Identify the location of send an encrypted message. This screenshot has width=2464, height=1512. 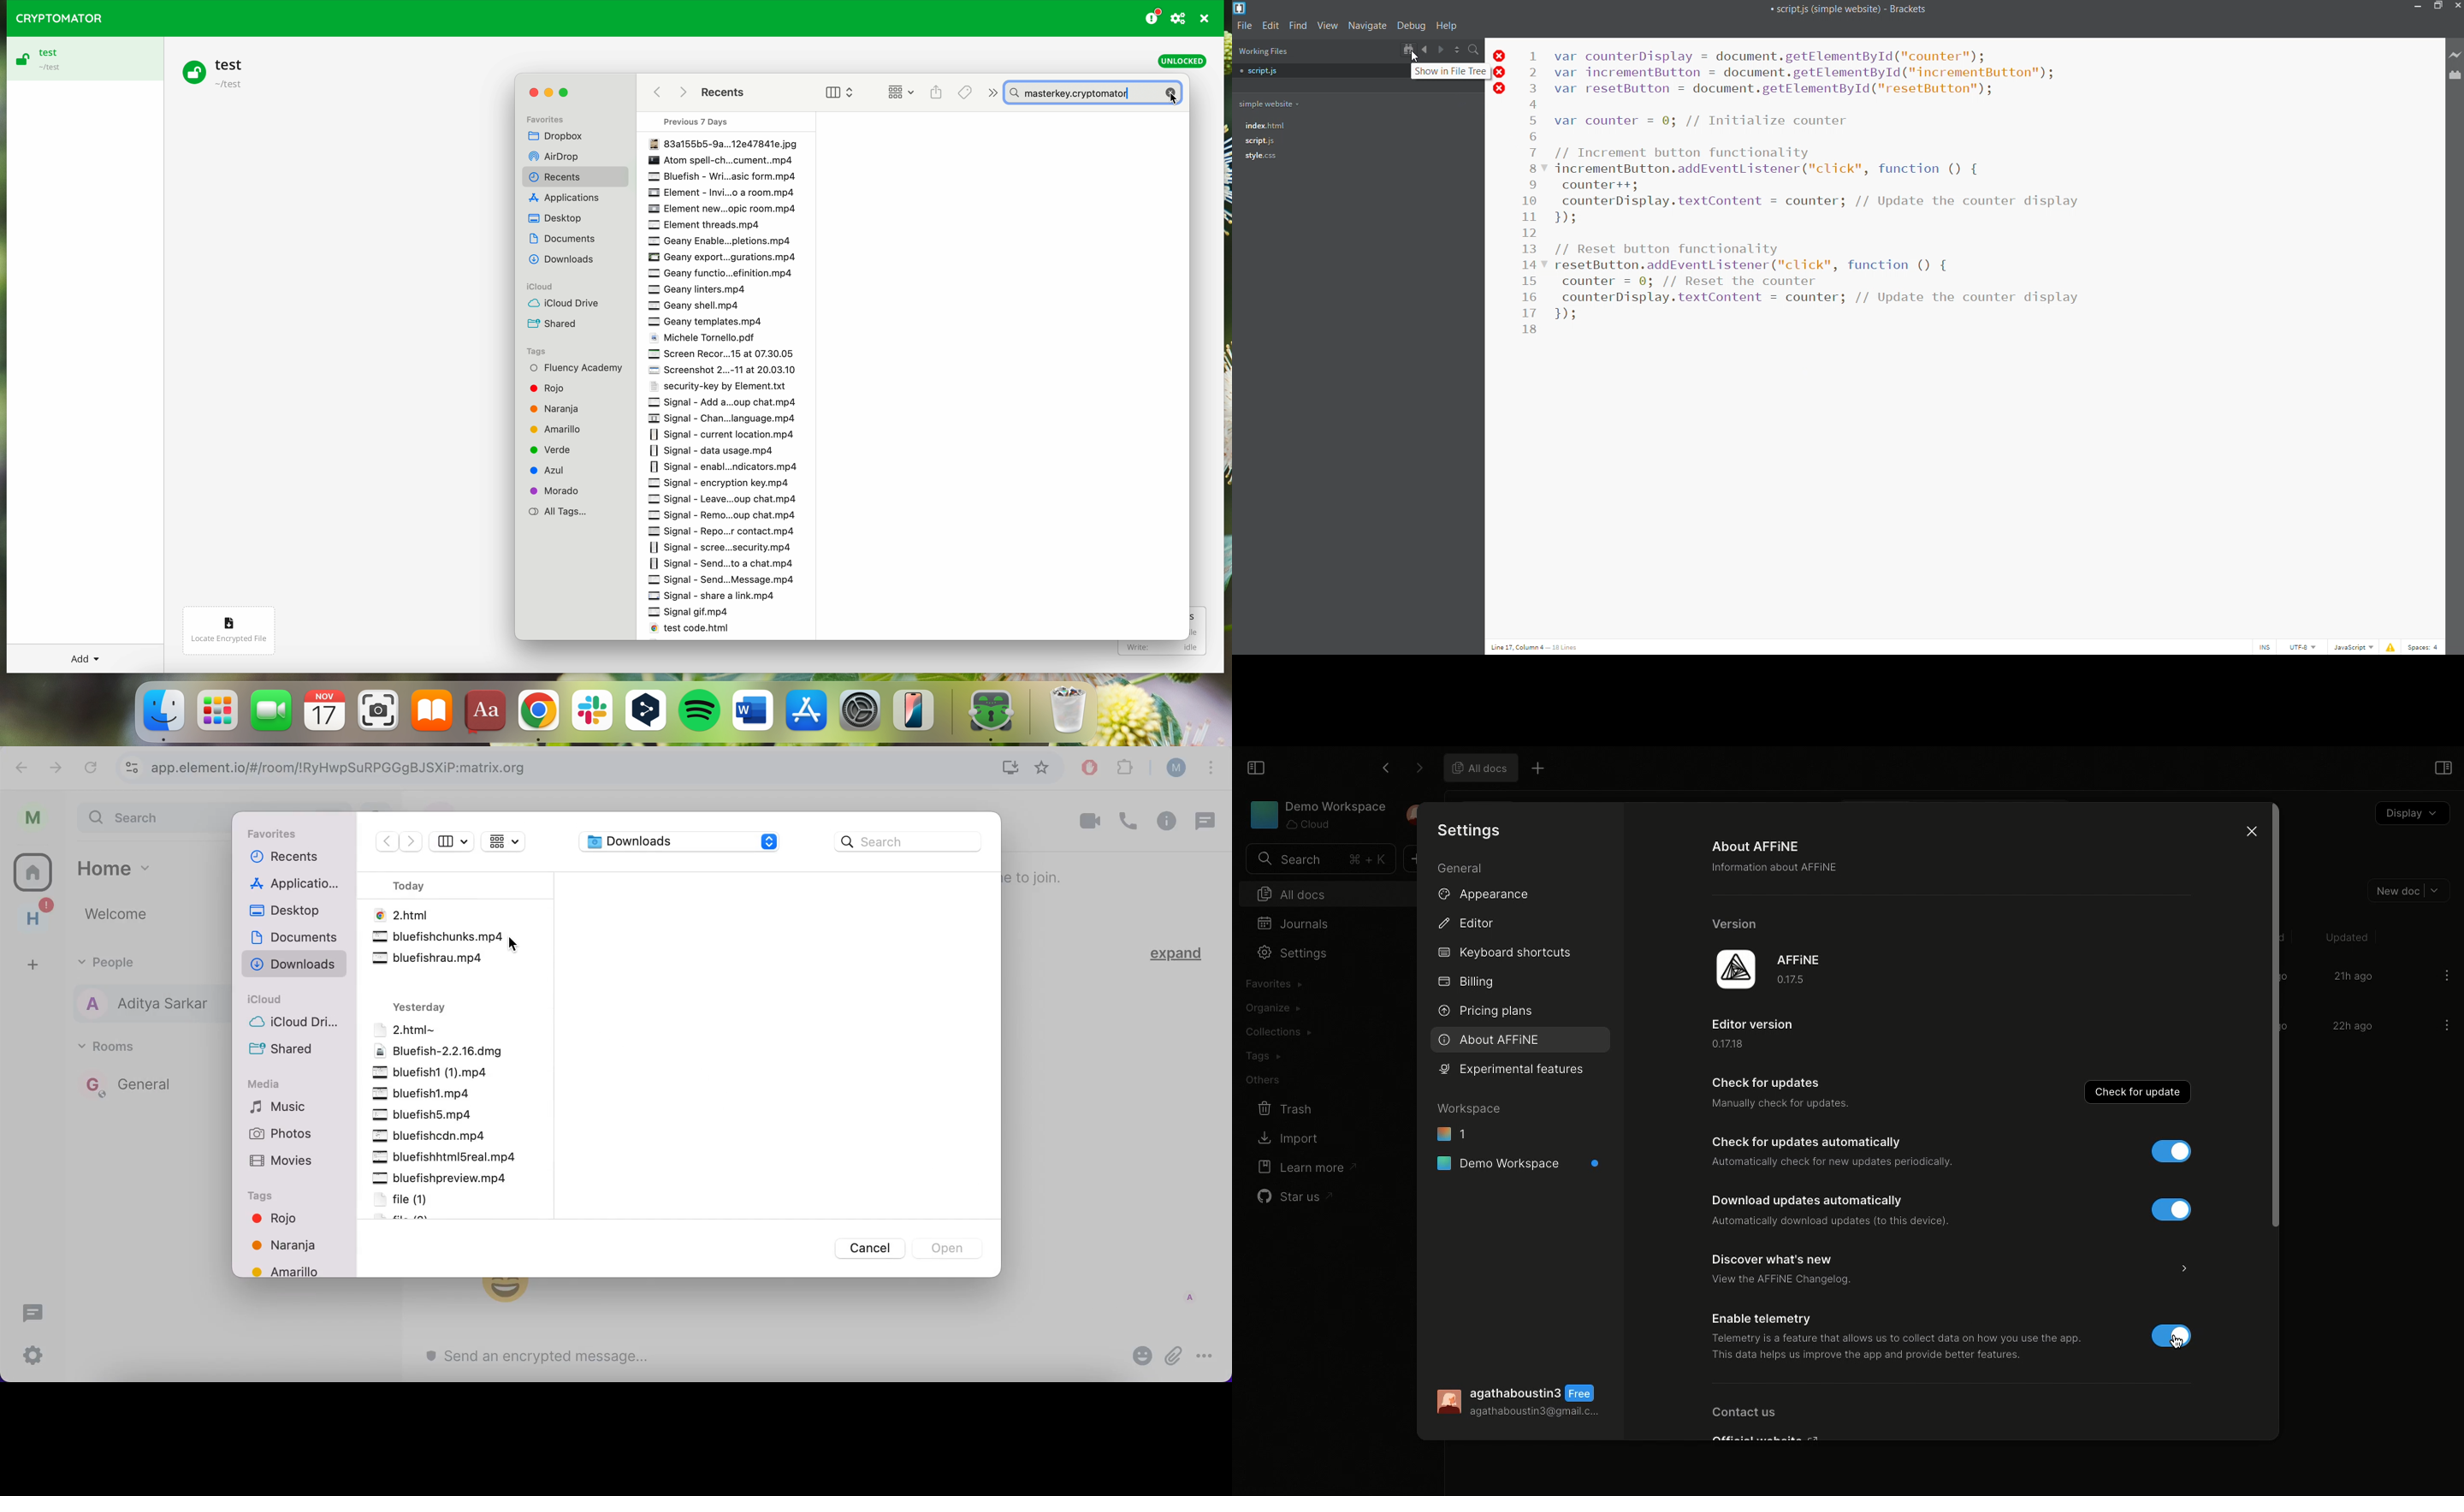
(735, 1360).